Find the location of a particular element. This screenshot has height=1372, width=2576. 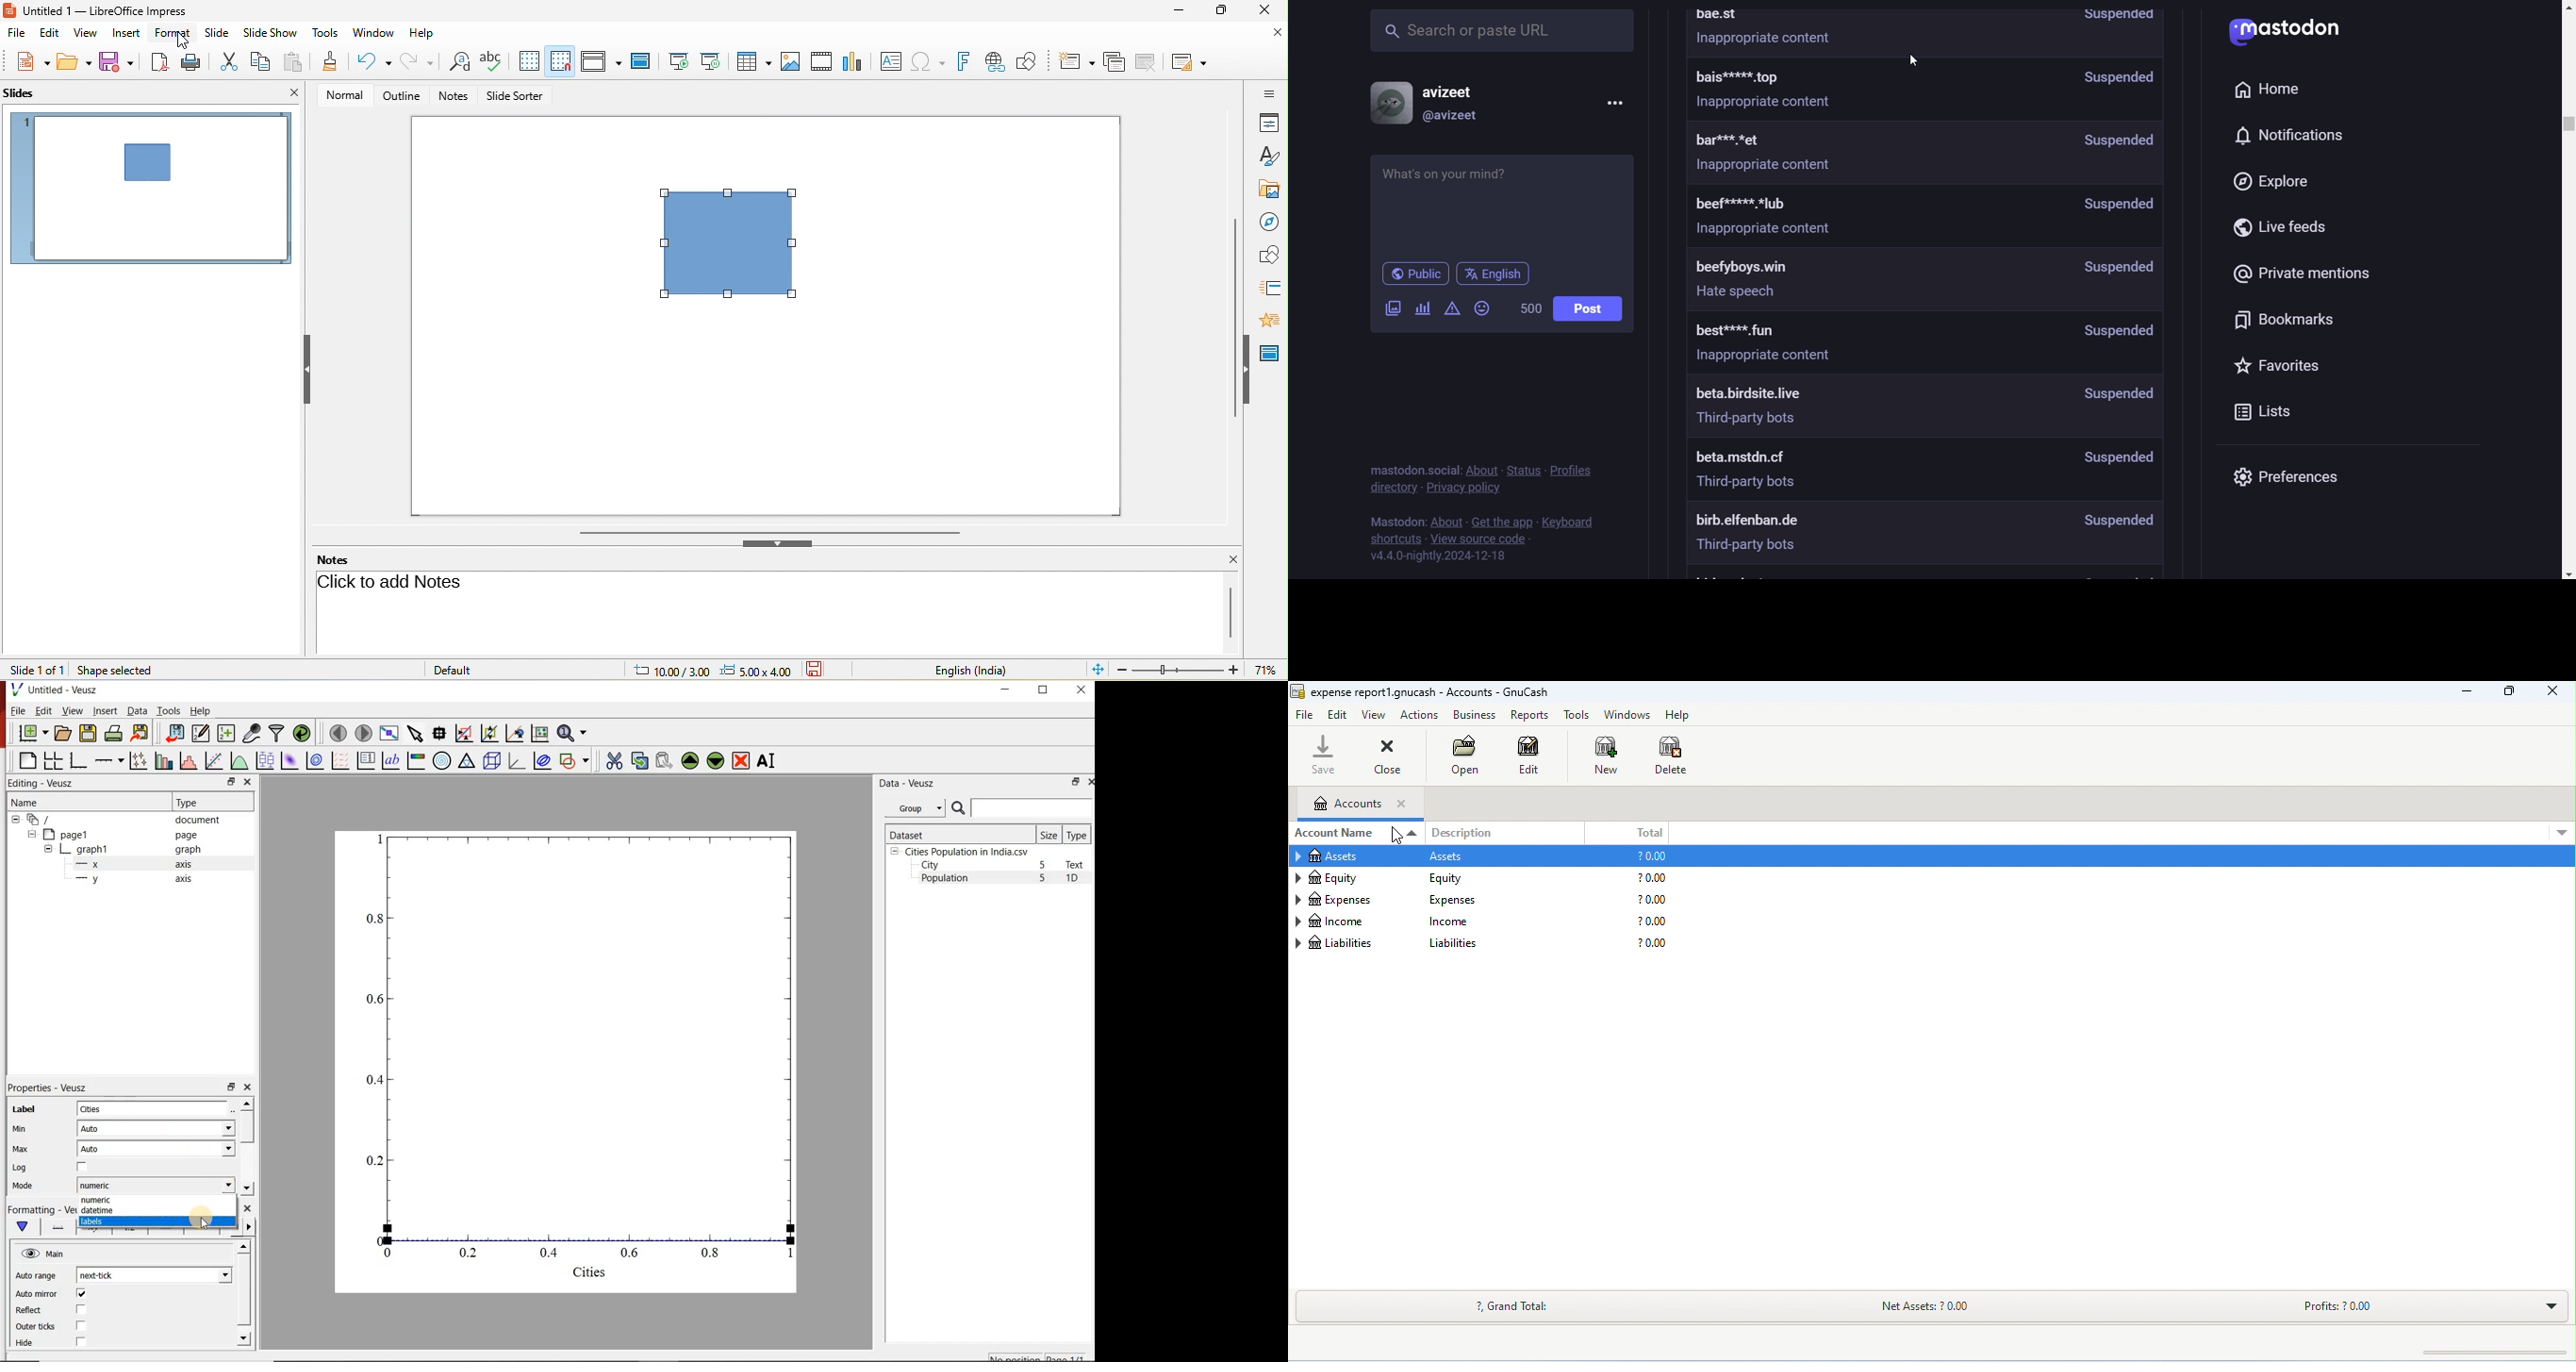

logo is located at coordinates (2228, 33).